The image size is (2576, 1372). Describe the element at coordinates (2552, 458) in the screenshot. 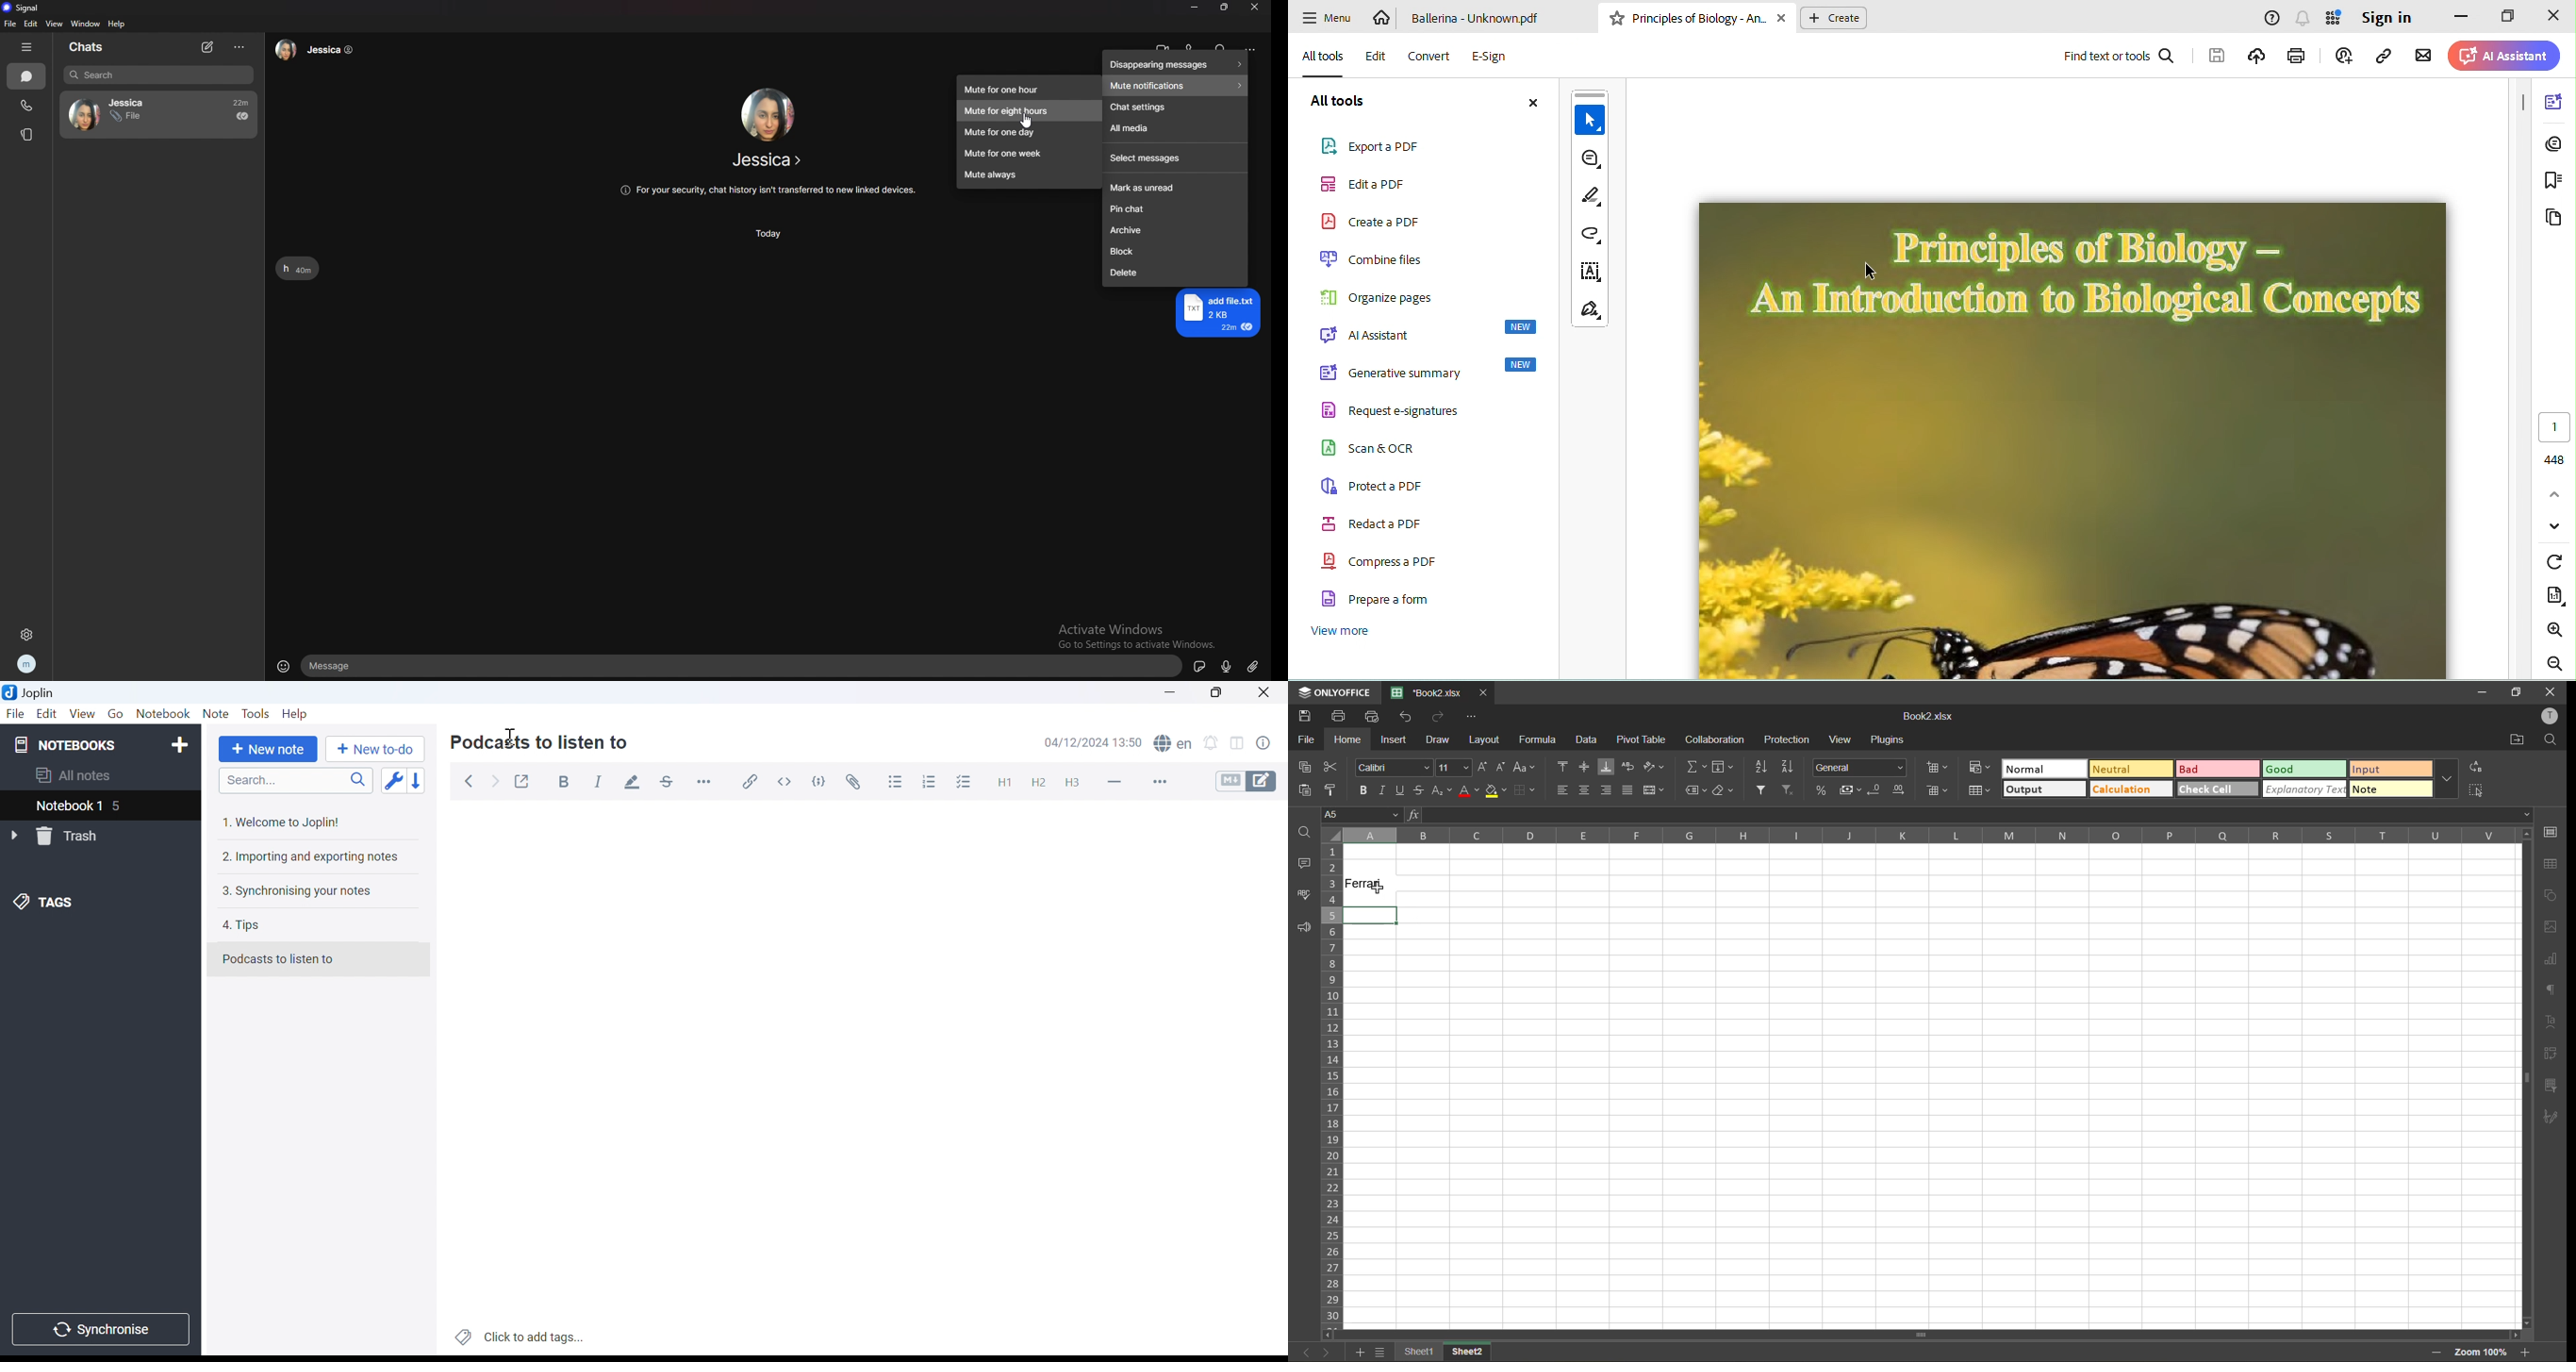

I see `448` at that location.